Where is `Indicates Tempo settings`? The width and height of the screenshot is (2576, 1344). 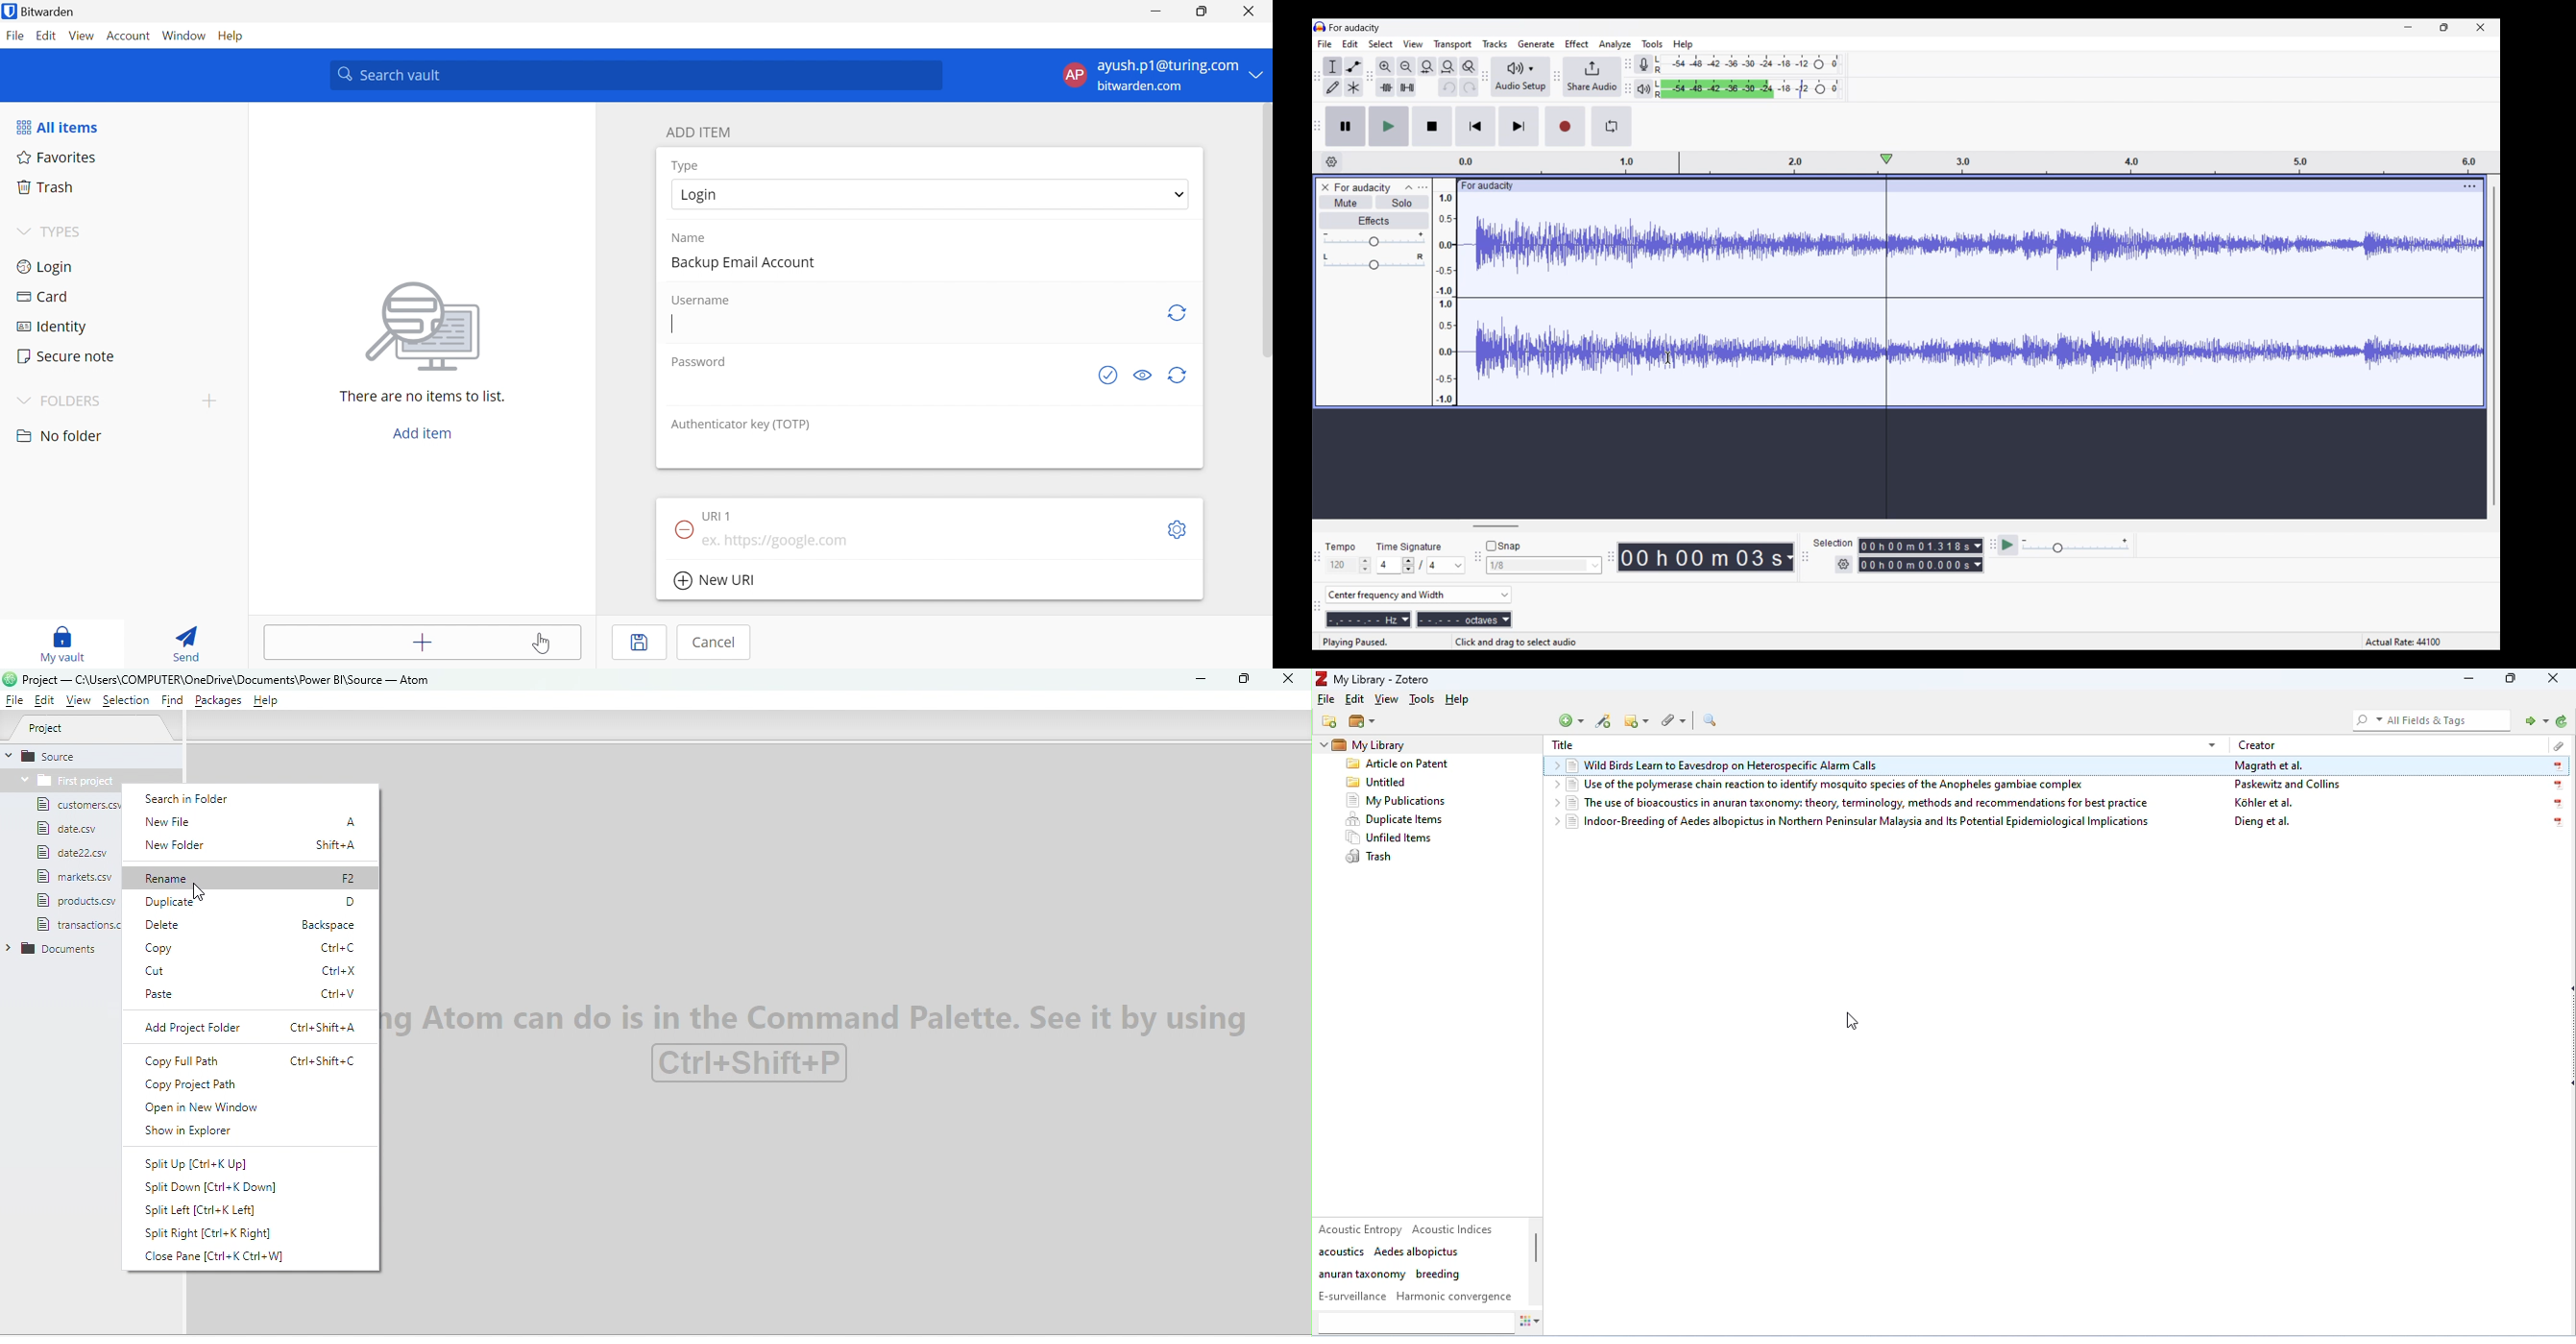
Indicates Tempo settings is located at coordinates (1340, 547).